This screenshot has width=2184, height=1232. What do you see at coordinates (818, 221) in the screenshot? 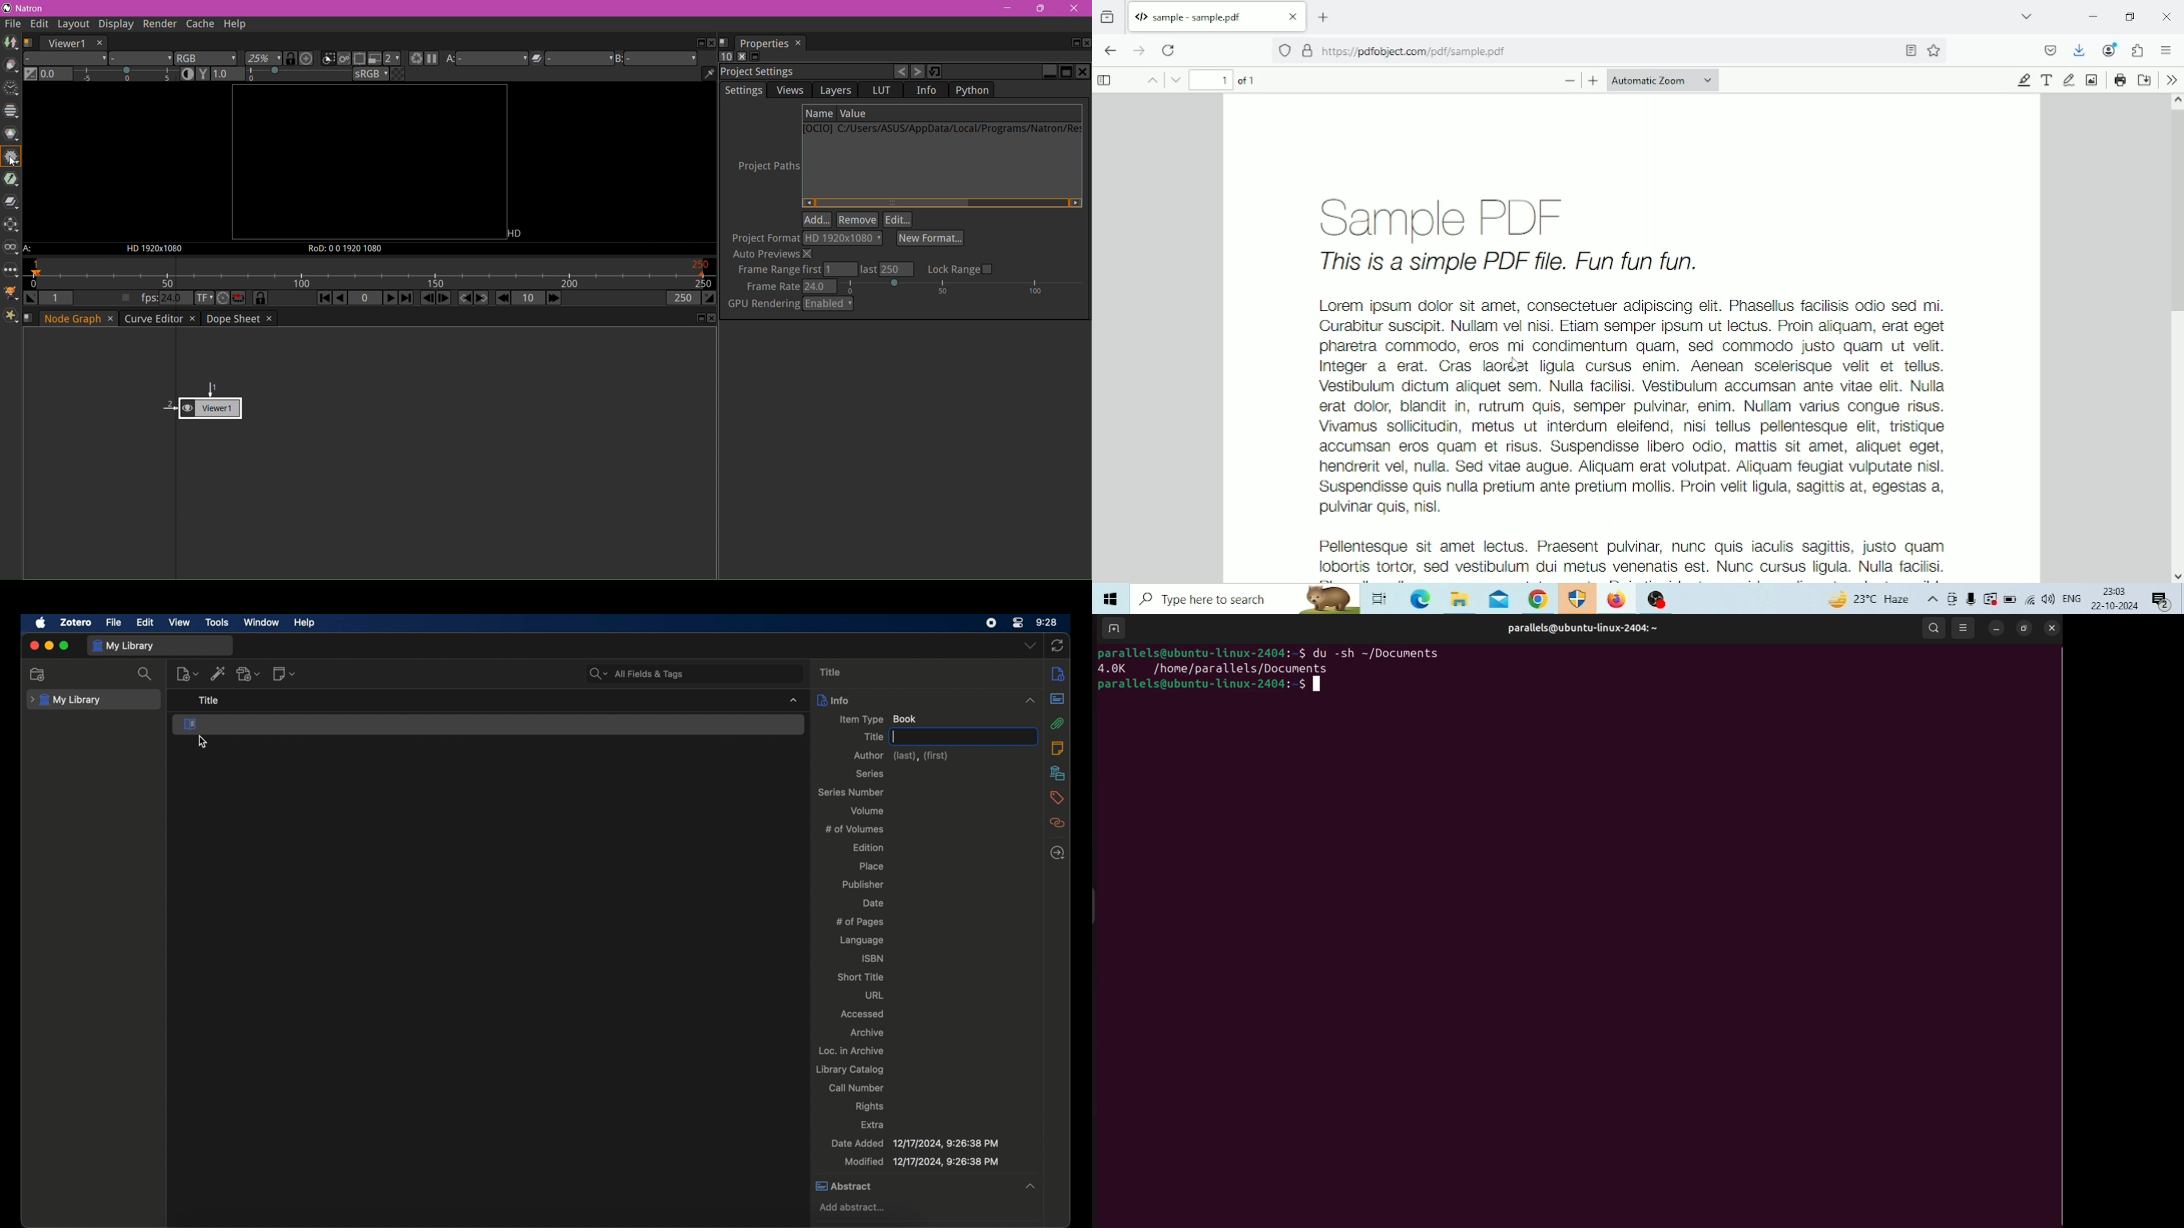
I see `Add` at bounding box center [818, 221].